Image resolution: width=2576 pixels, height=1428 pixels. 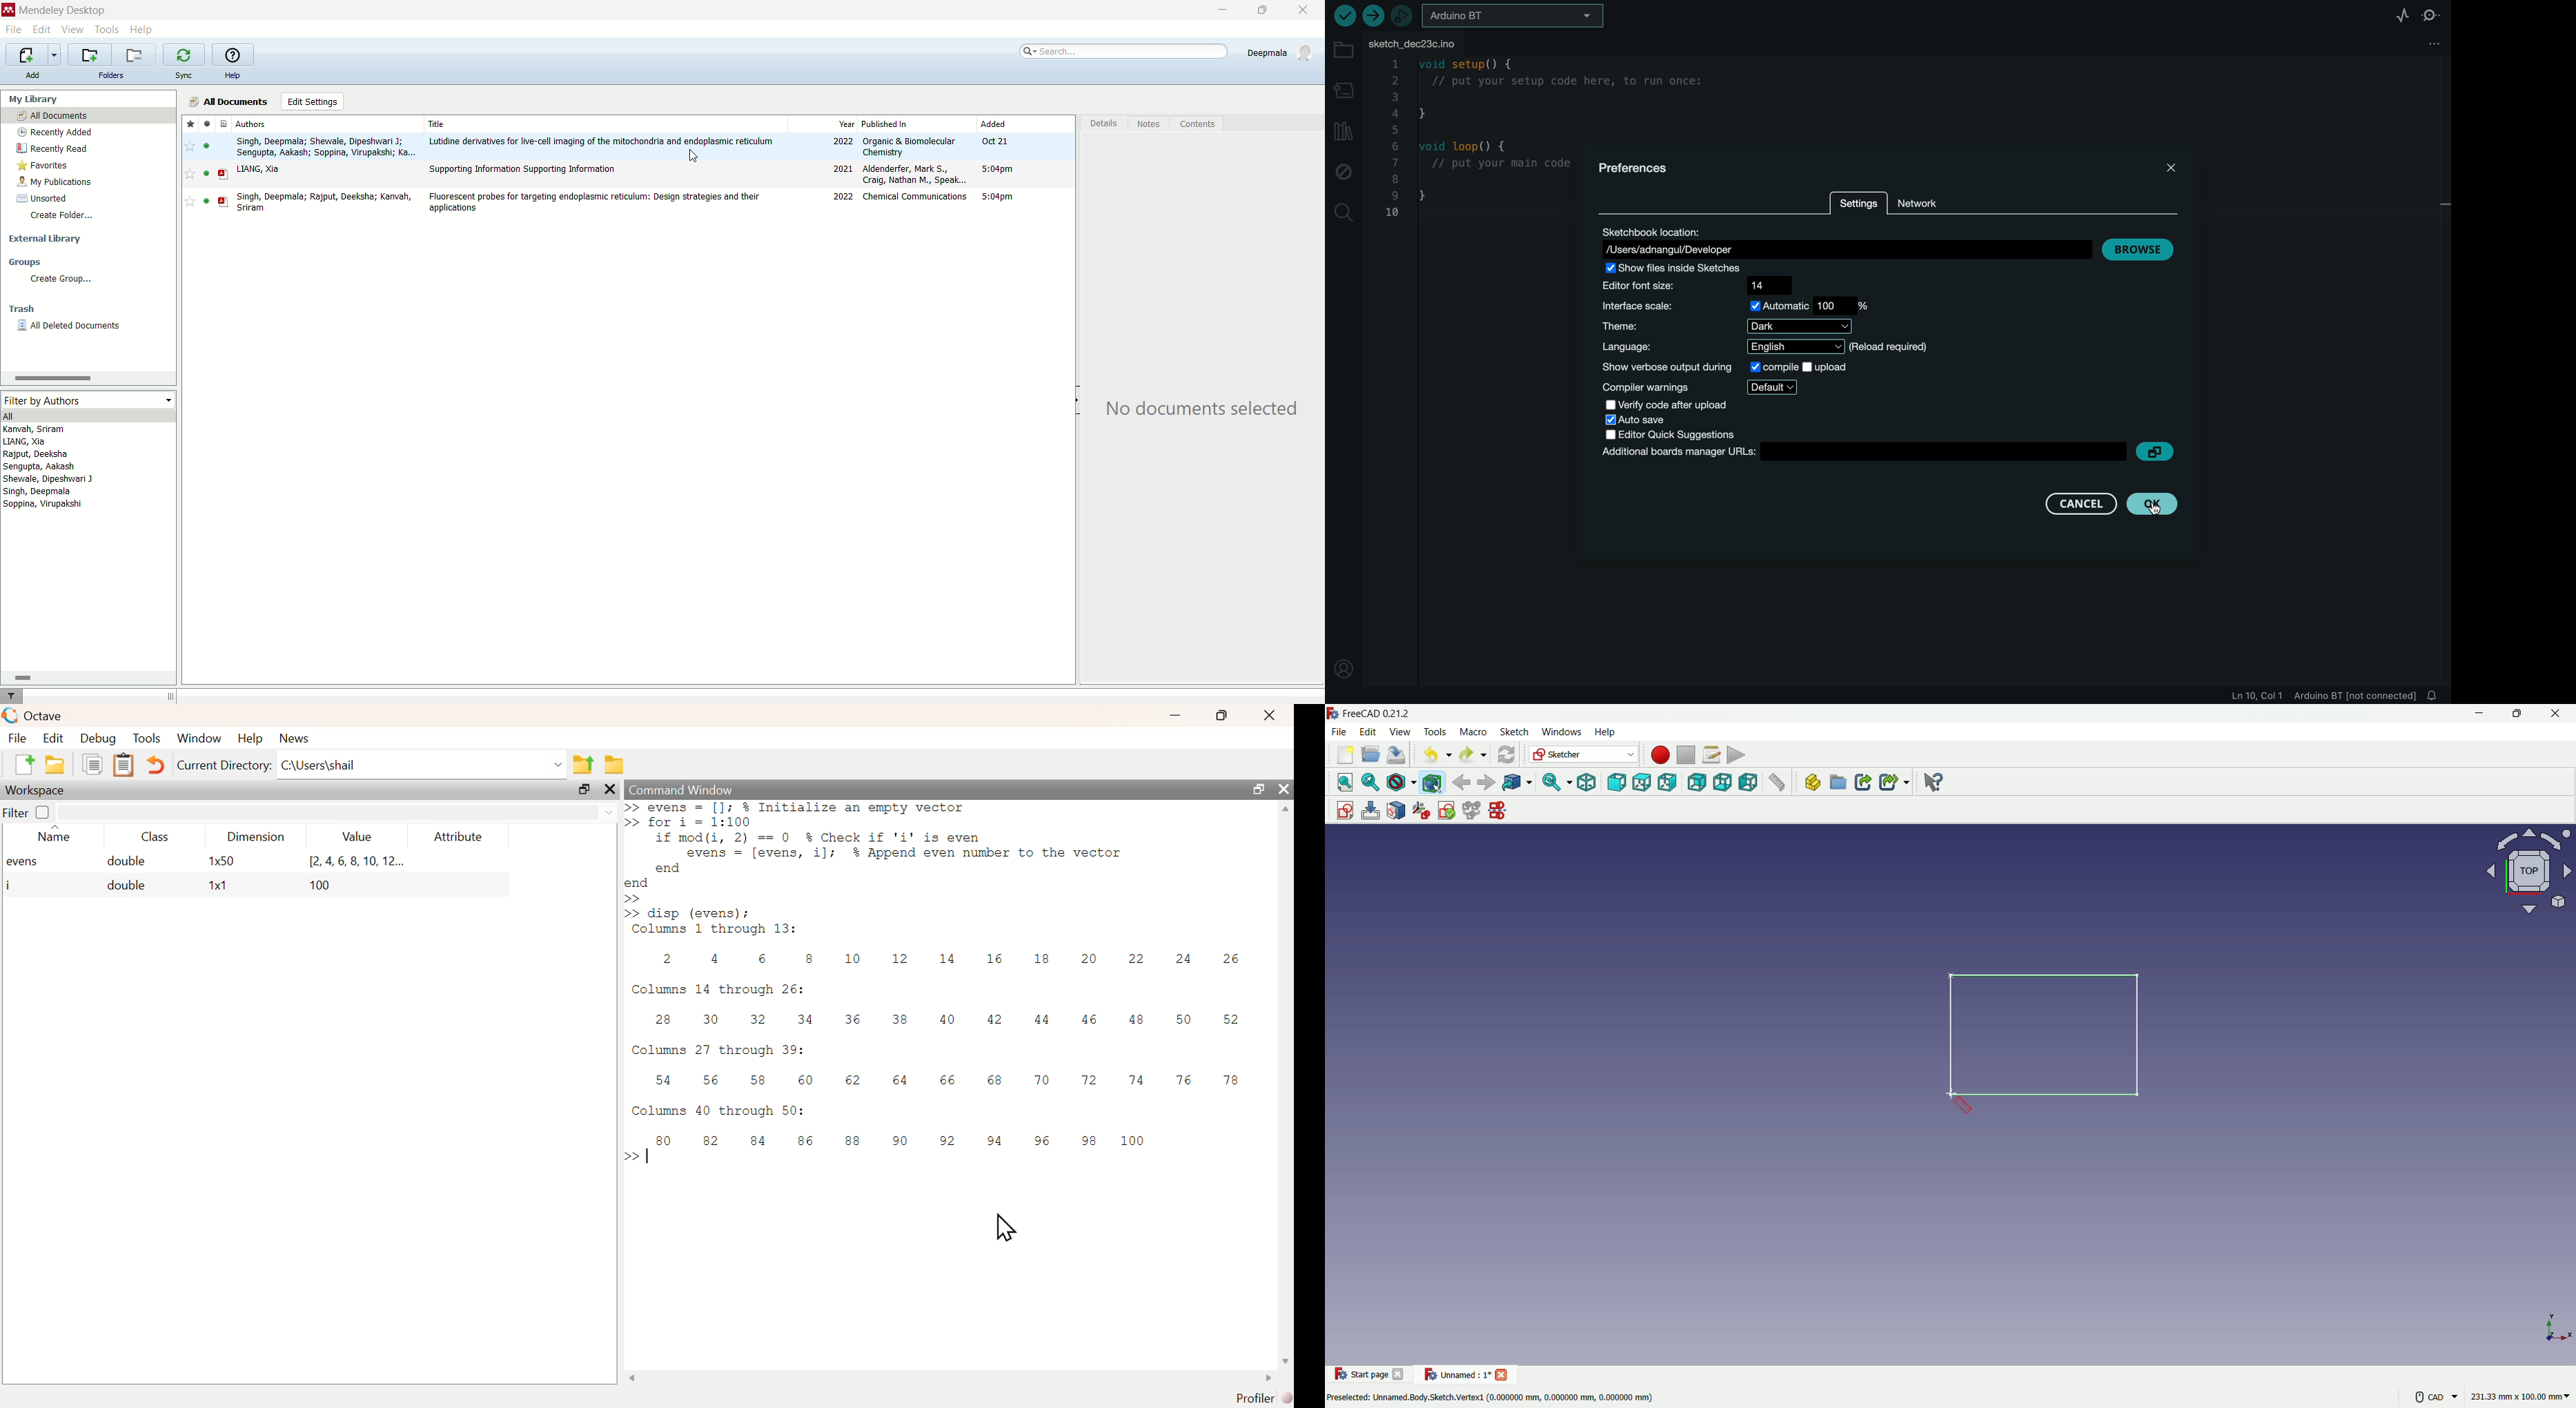 I want to click on refresh, so click(x=1505, y=755).